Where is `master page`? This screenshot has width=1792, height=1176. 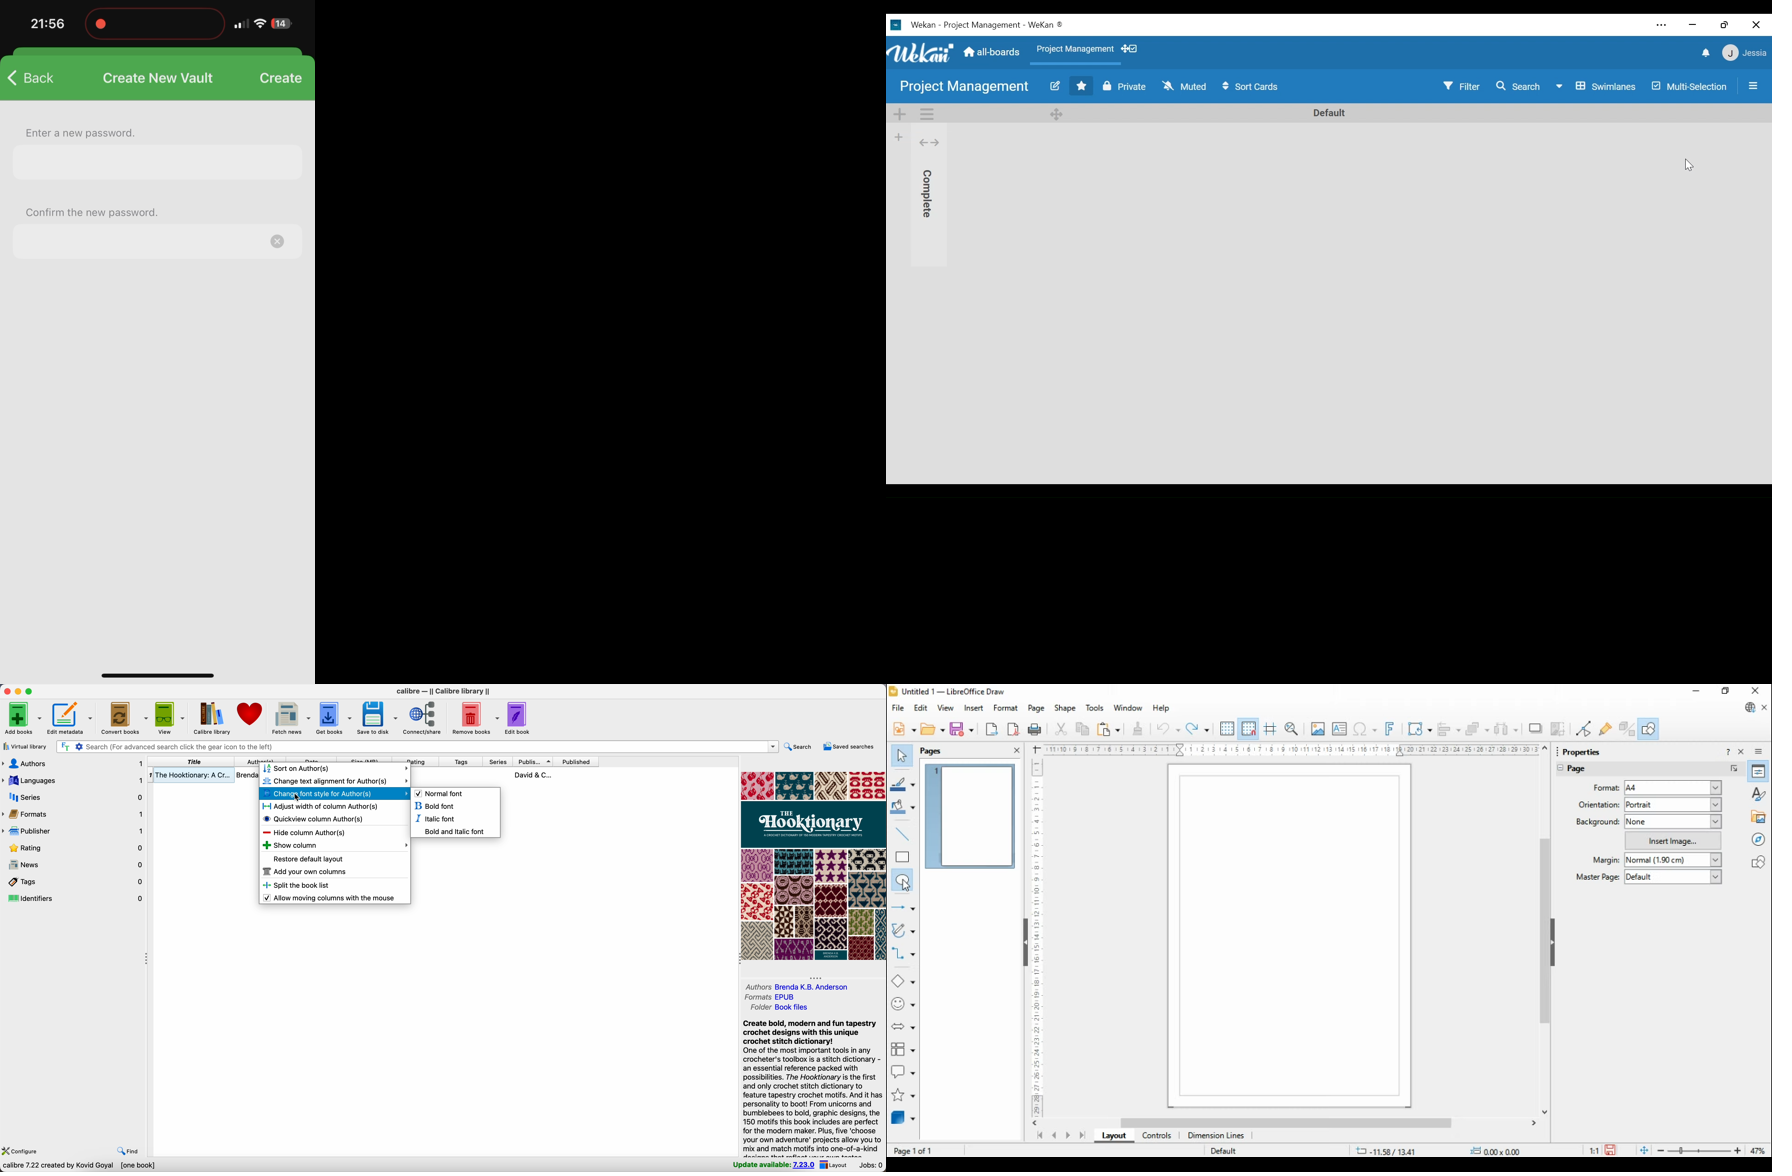
master page is located at coordinates (1599, 876).